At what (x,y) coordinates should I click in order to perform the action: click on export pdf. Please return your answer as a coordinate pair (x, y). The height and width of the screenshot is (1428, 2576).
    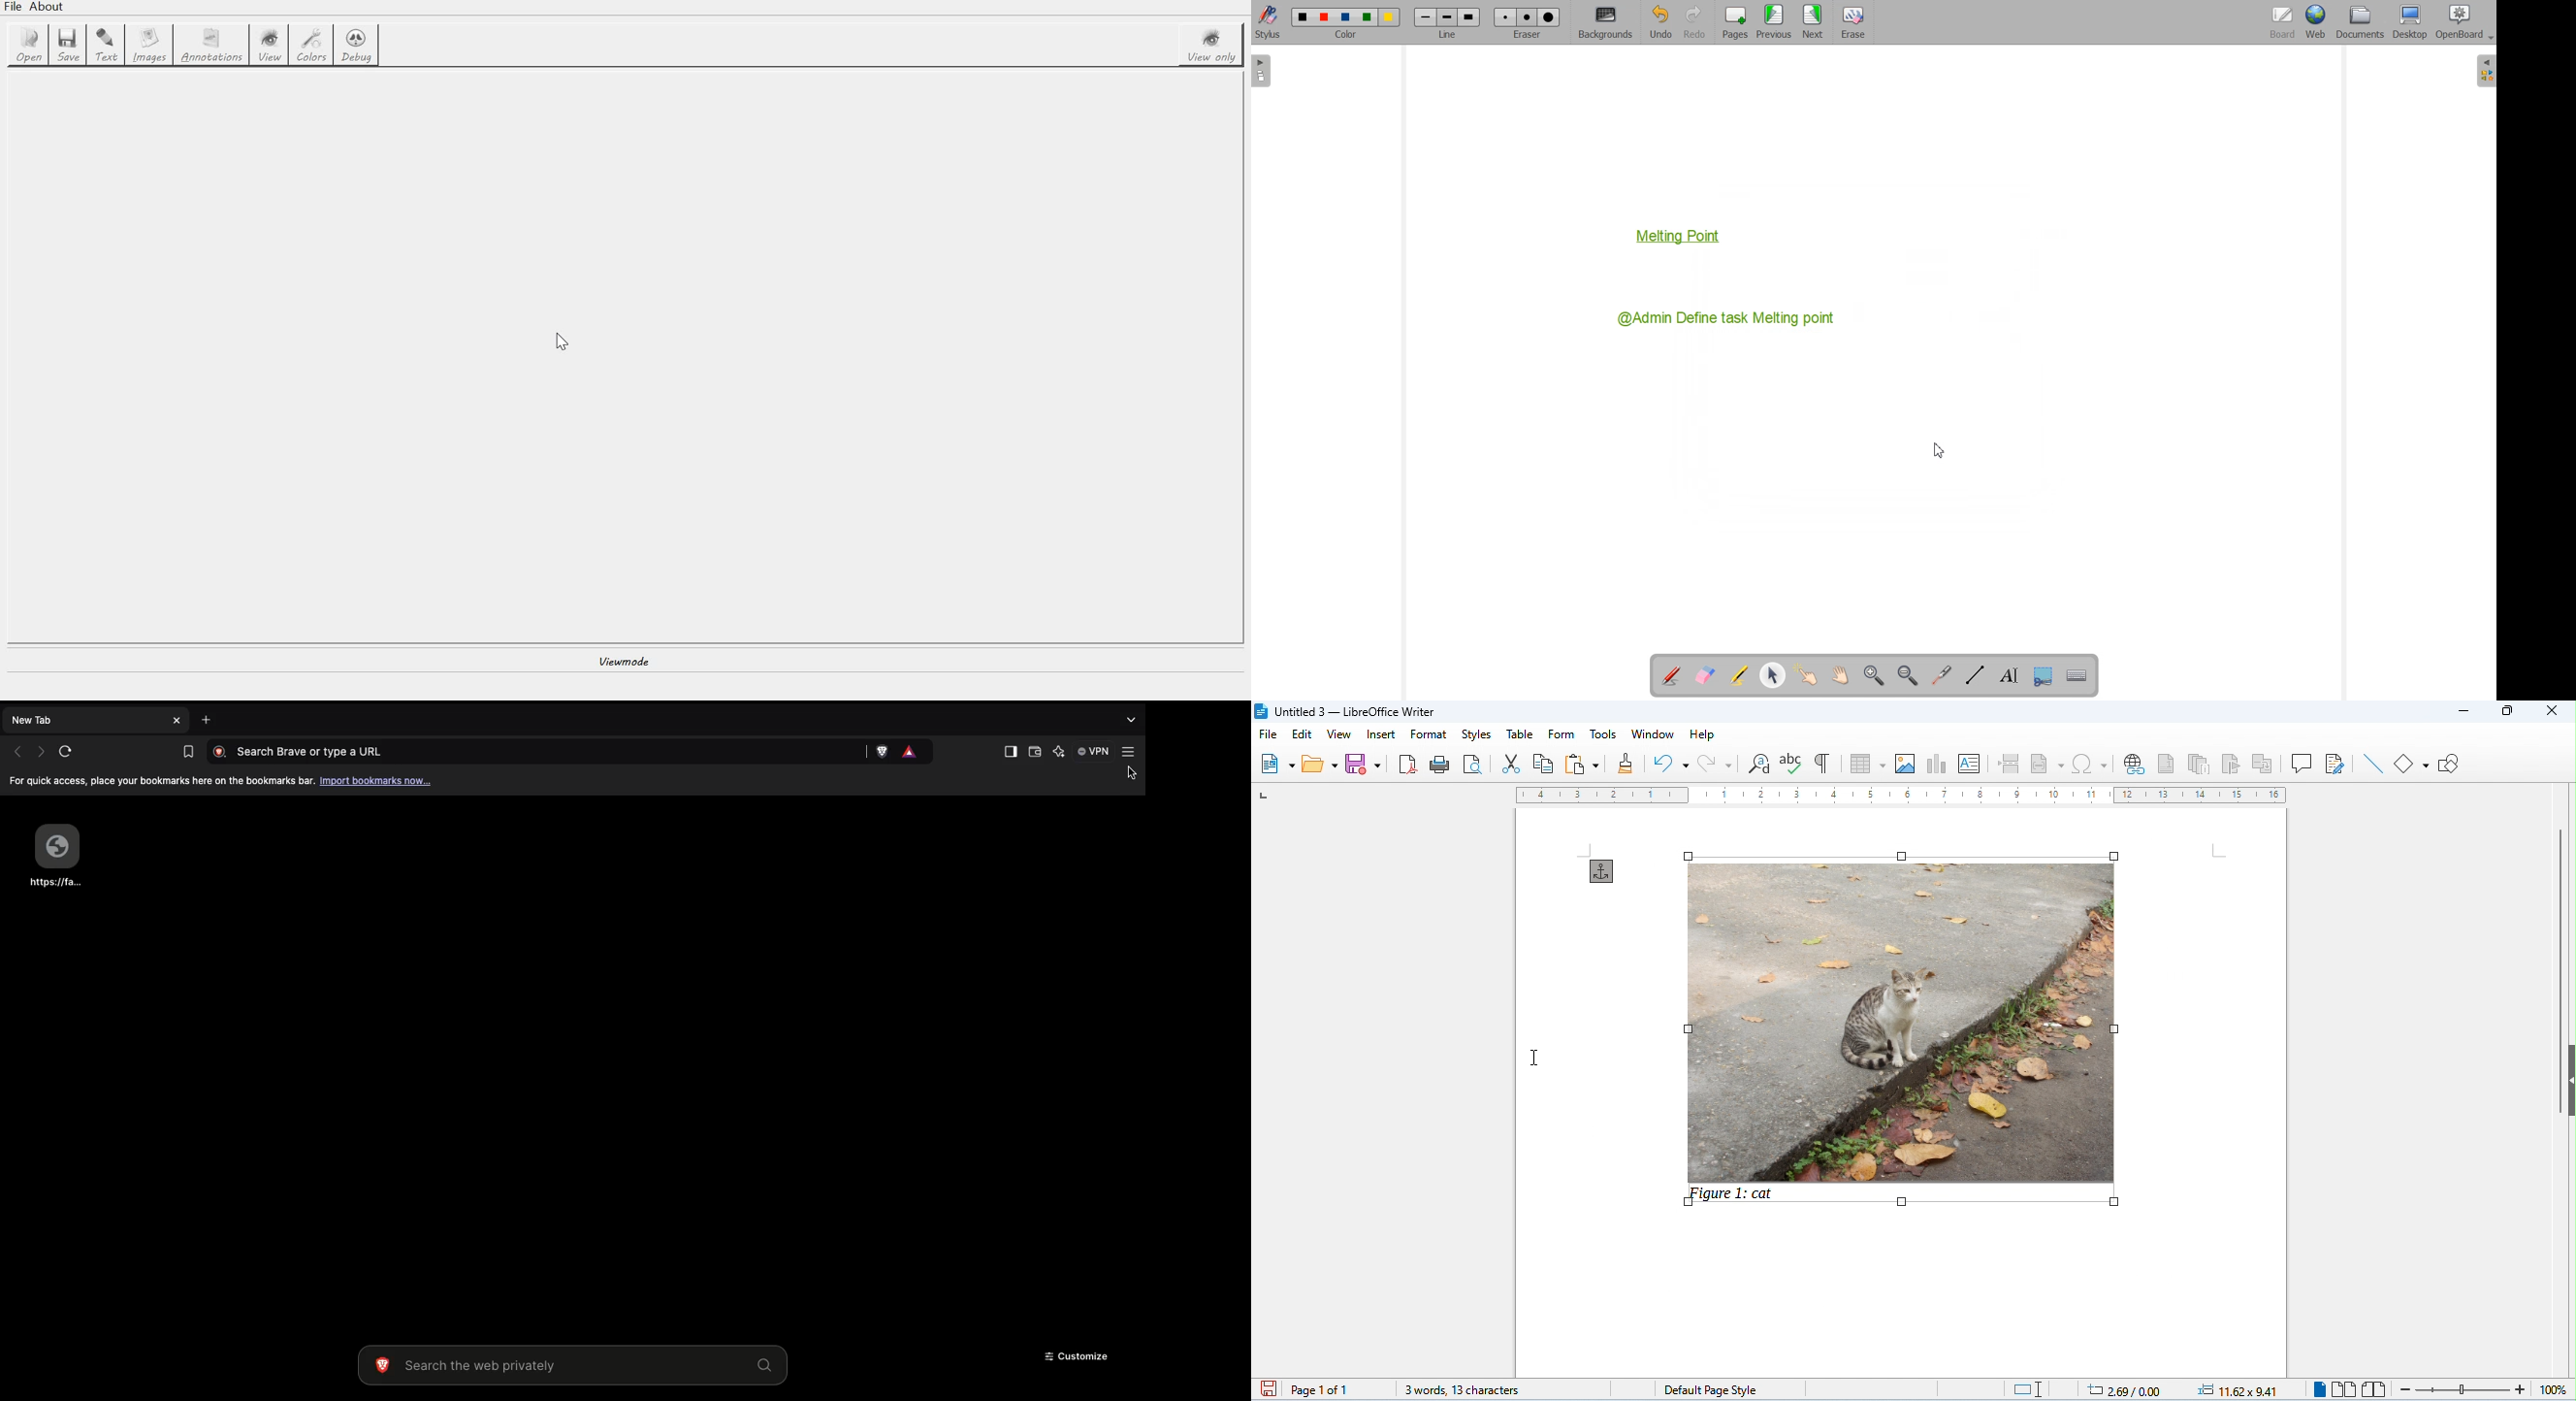
    Looking at the image, I should click on (1409, 764).